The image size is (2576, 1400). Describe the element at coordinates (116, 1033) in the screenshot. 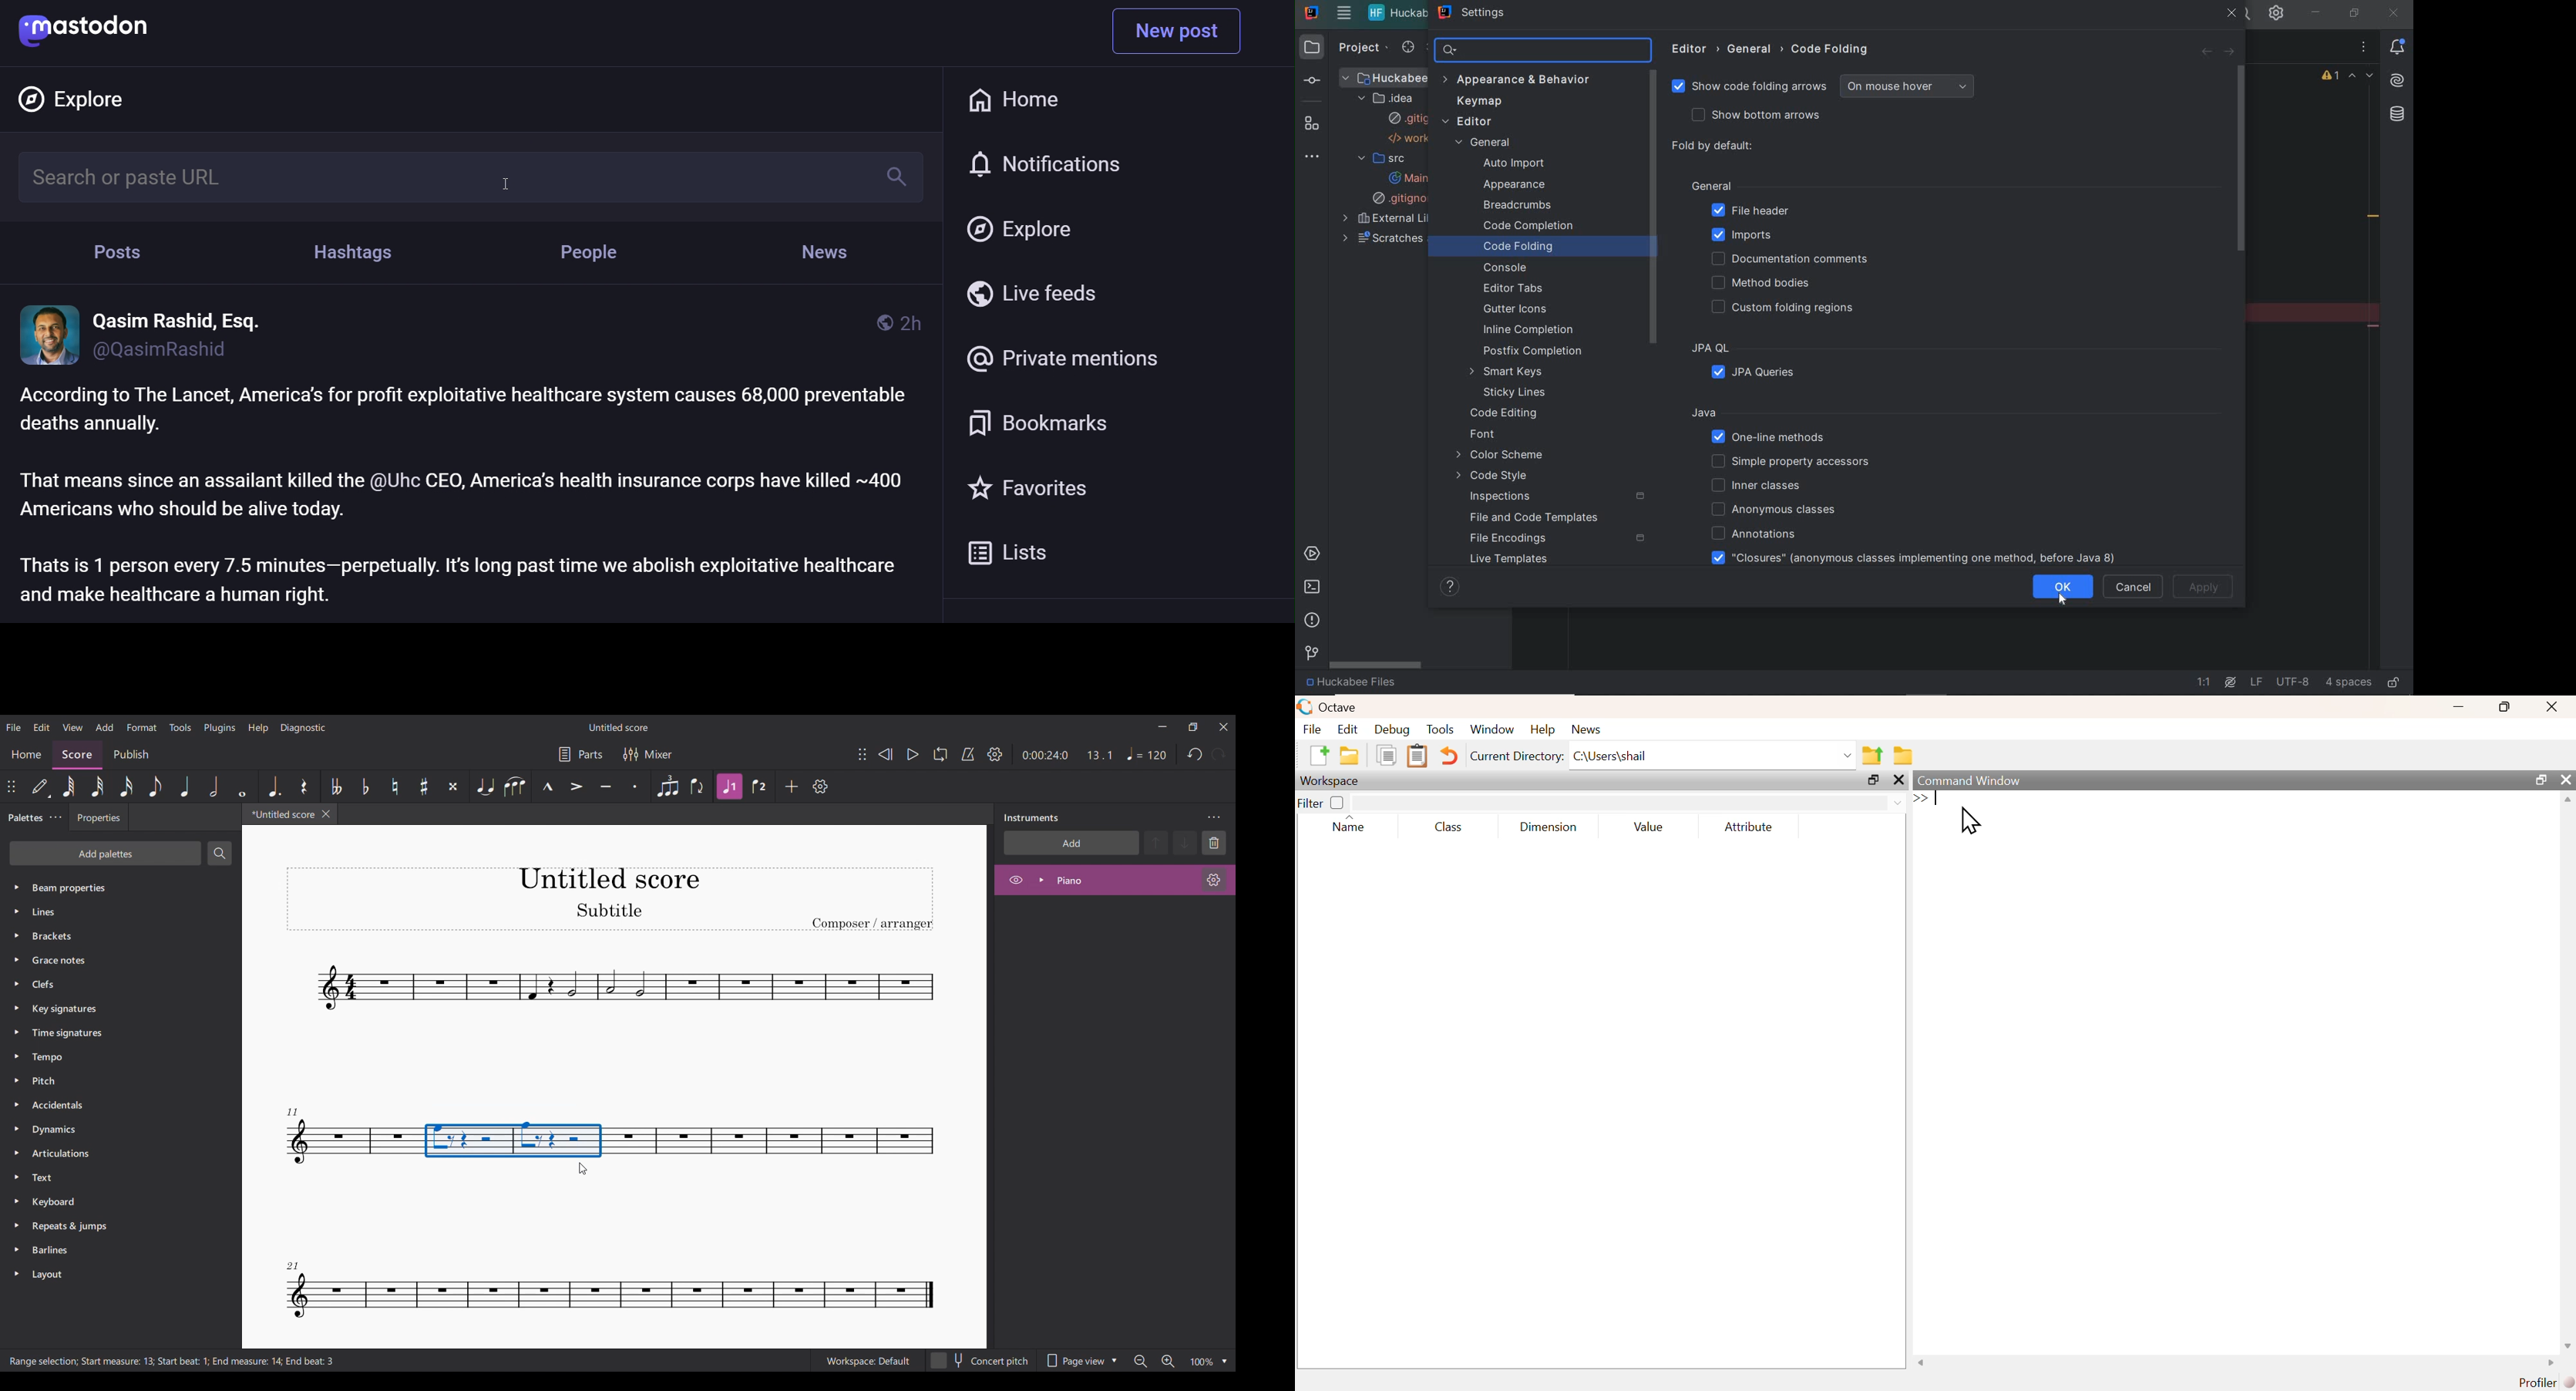

I see `Time signatures` at that location.